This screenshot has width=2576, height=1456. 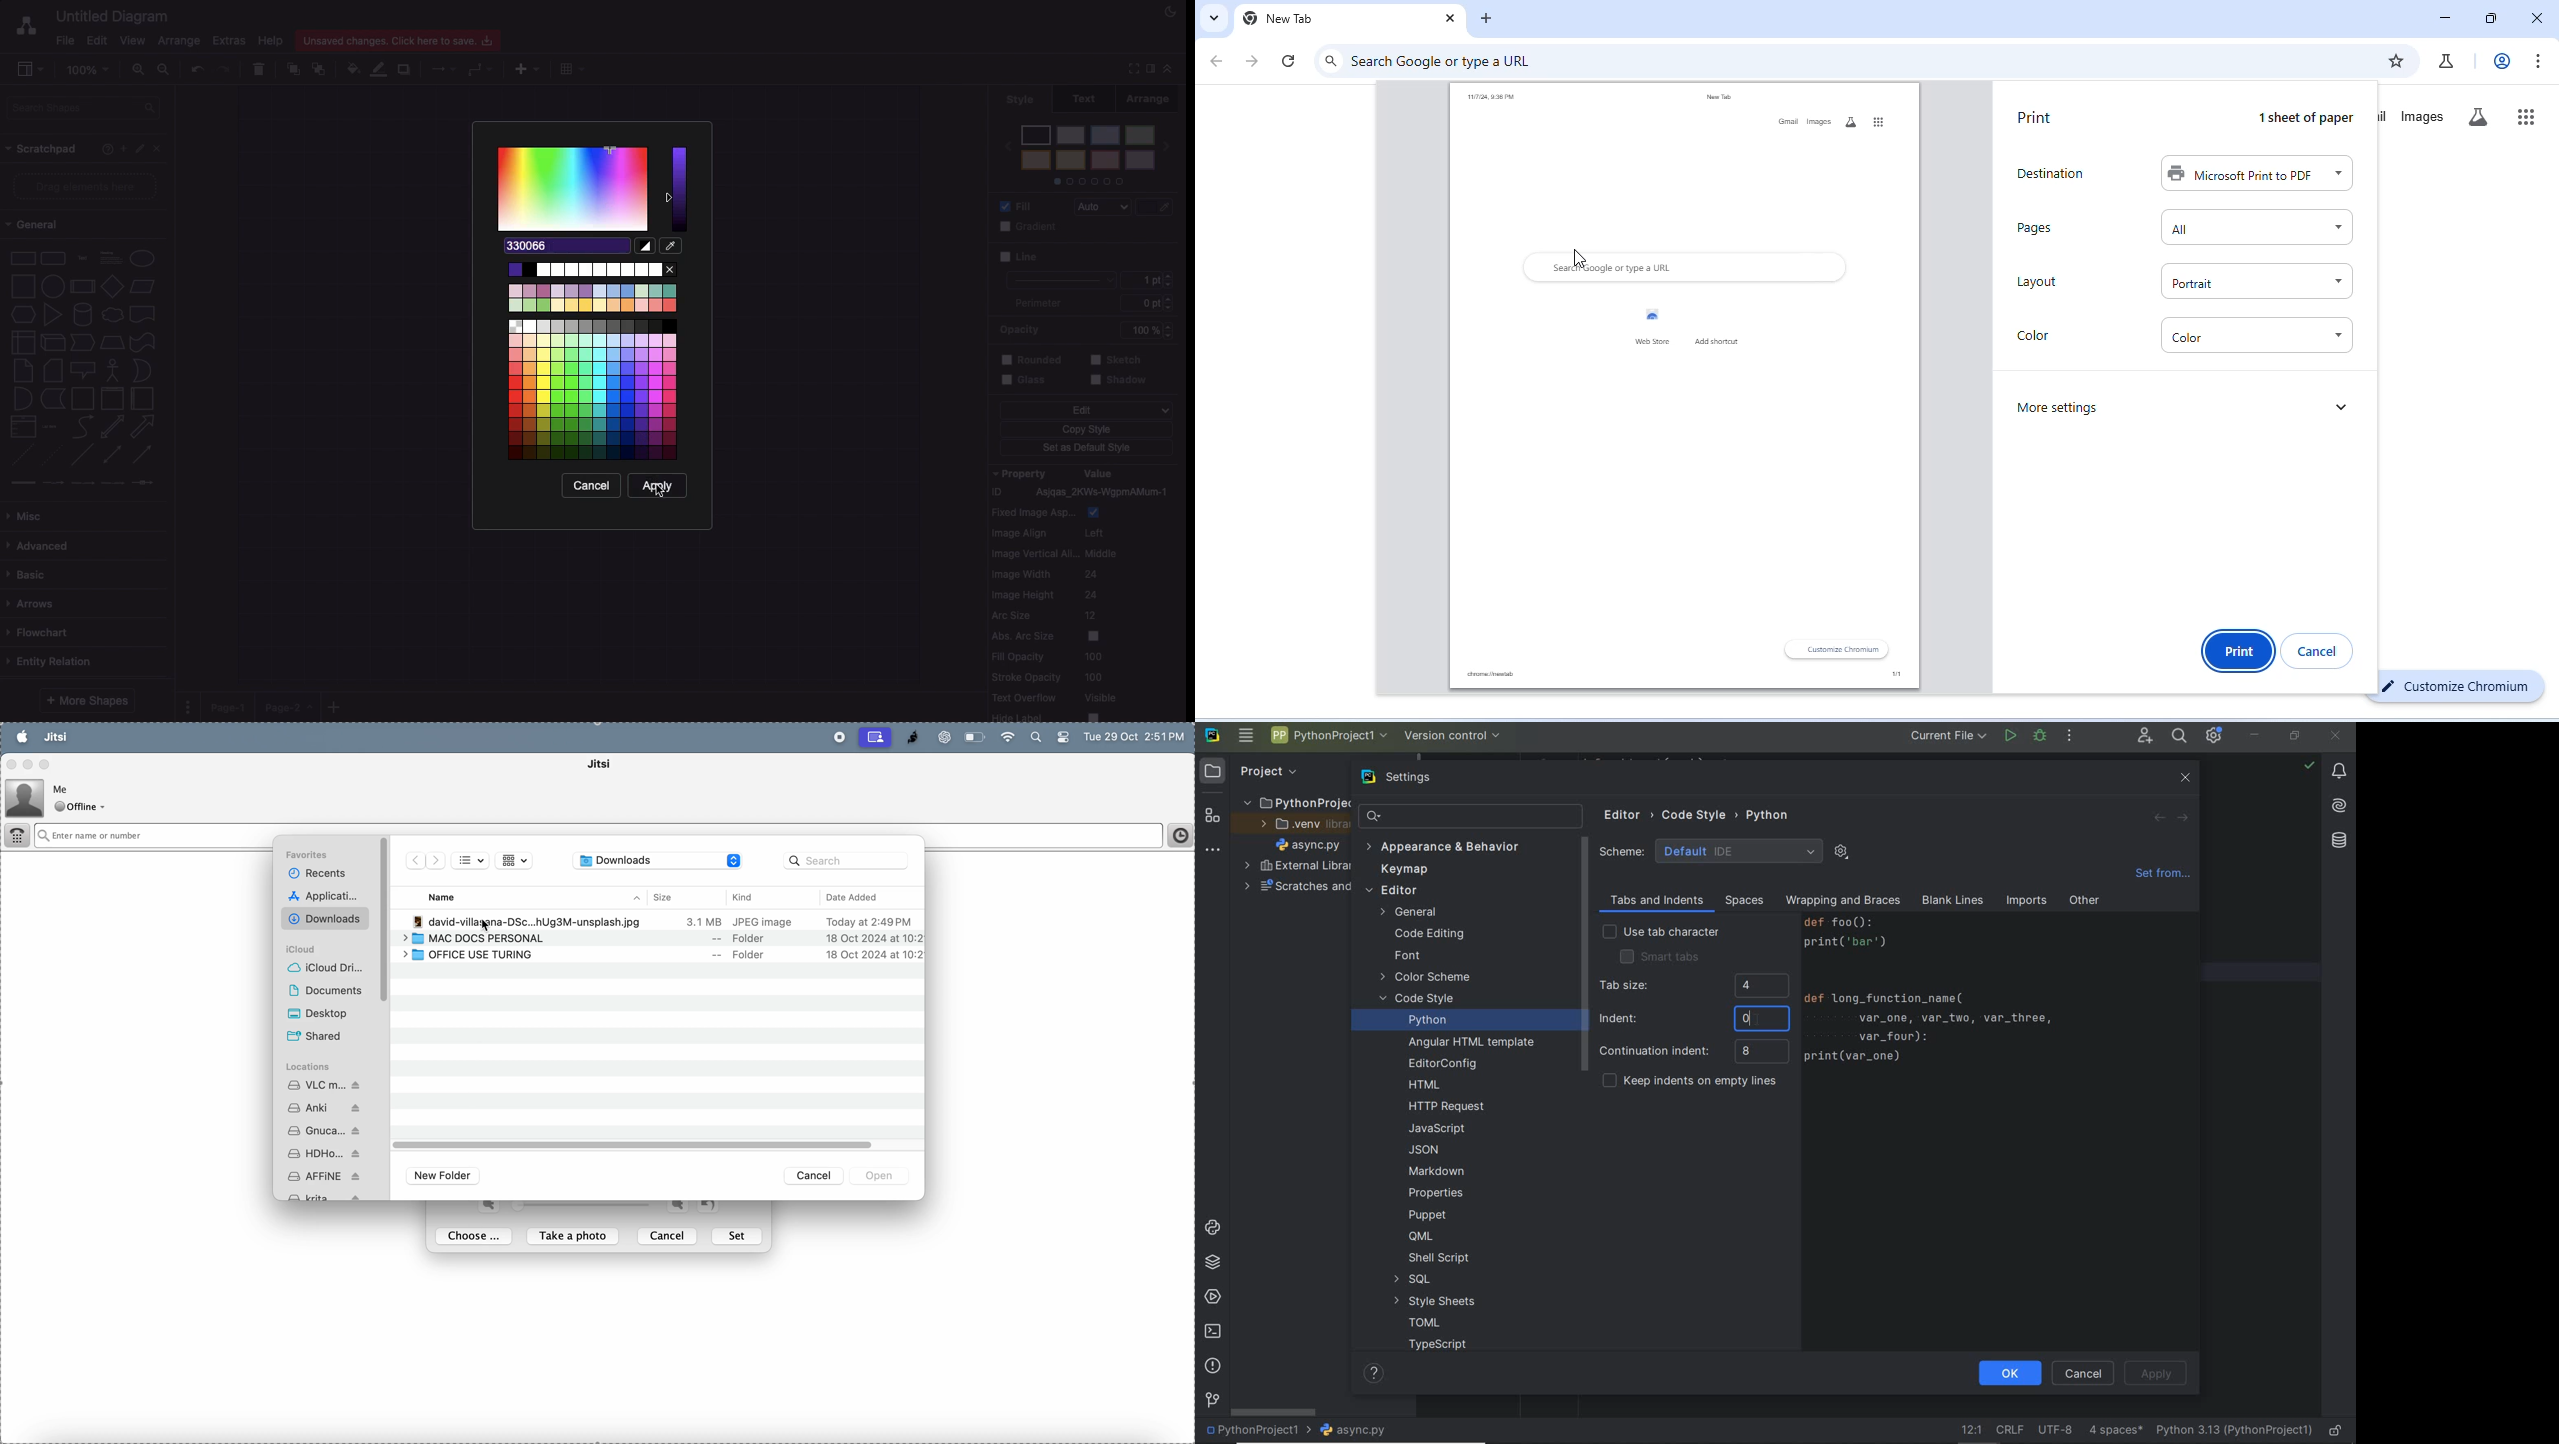 What do you see at coordinates (1694, 1052) in the screenshot?
I see `continuation indent 8` at bounding box center [1694, 1052].